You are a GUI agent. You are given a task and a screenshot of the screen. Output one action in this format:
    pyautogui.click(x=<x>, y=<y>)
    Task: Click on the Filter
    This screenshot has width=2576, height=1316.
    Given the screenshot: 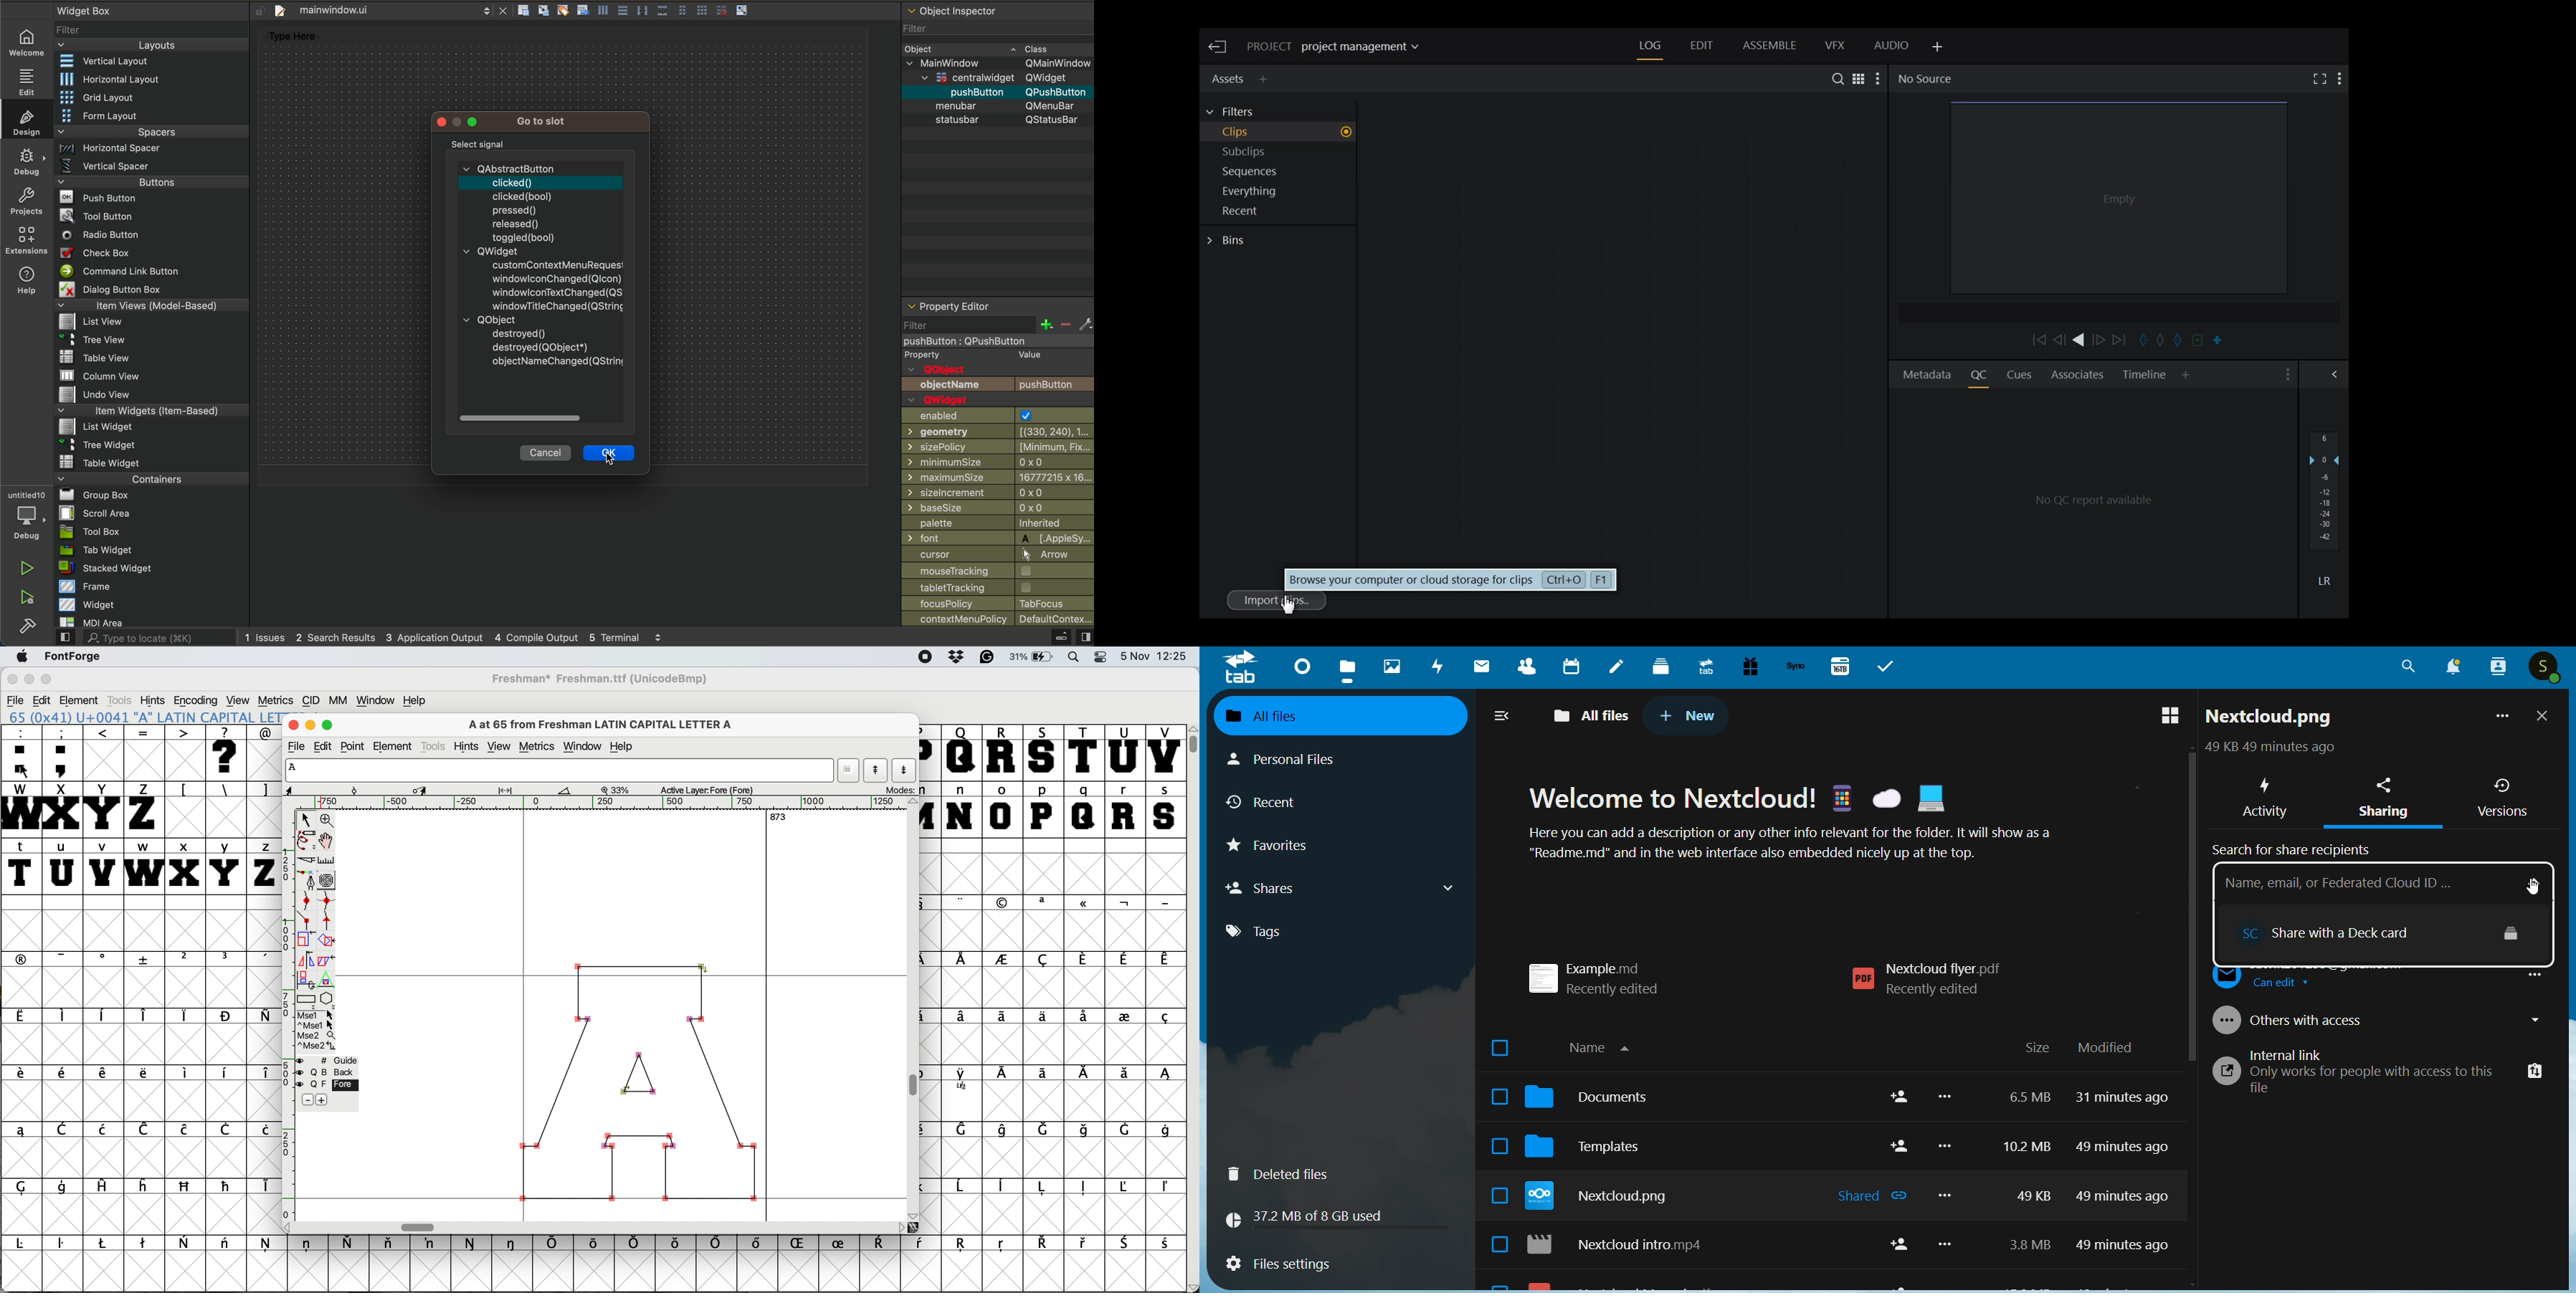 What is the action you would take?
    pyautogui.click(x=911, y=27)
    